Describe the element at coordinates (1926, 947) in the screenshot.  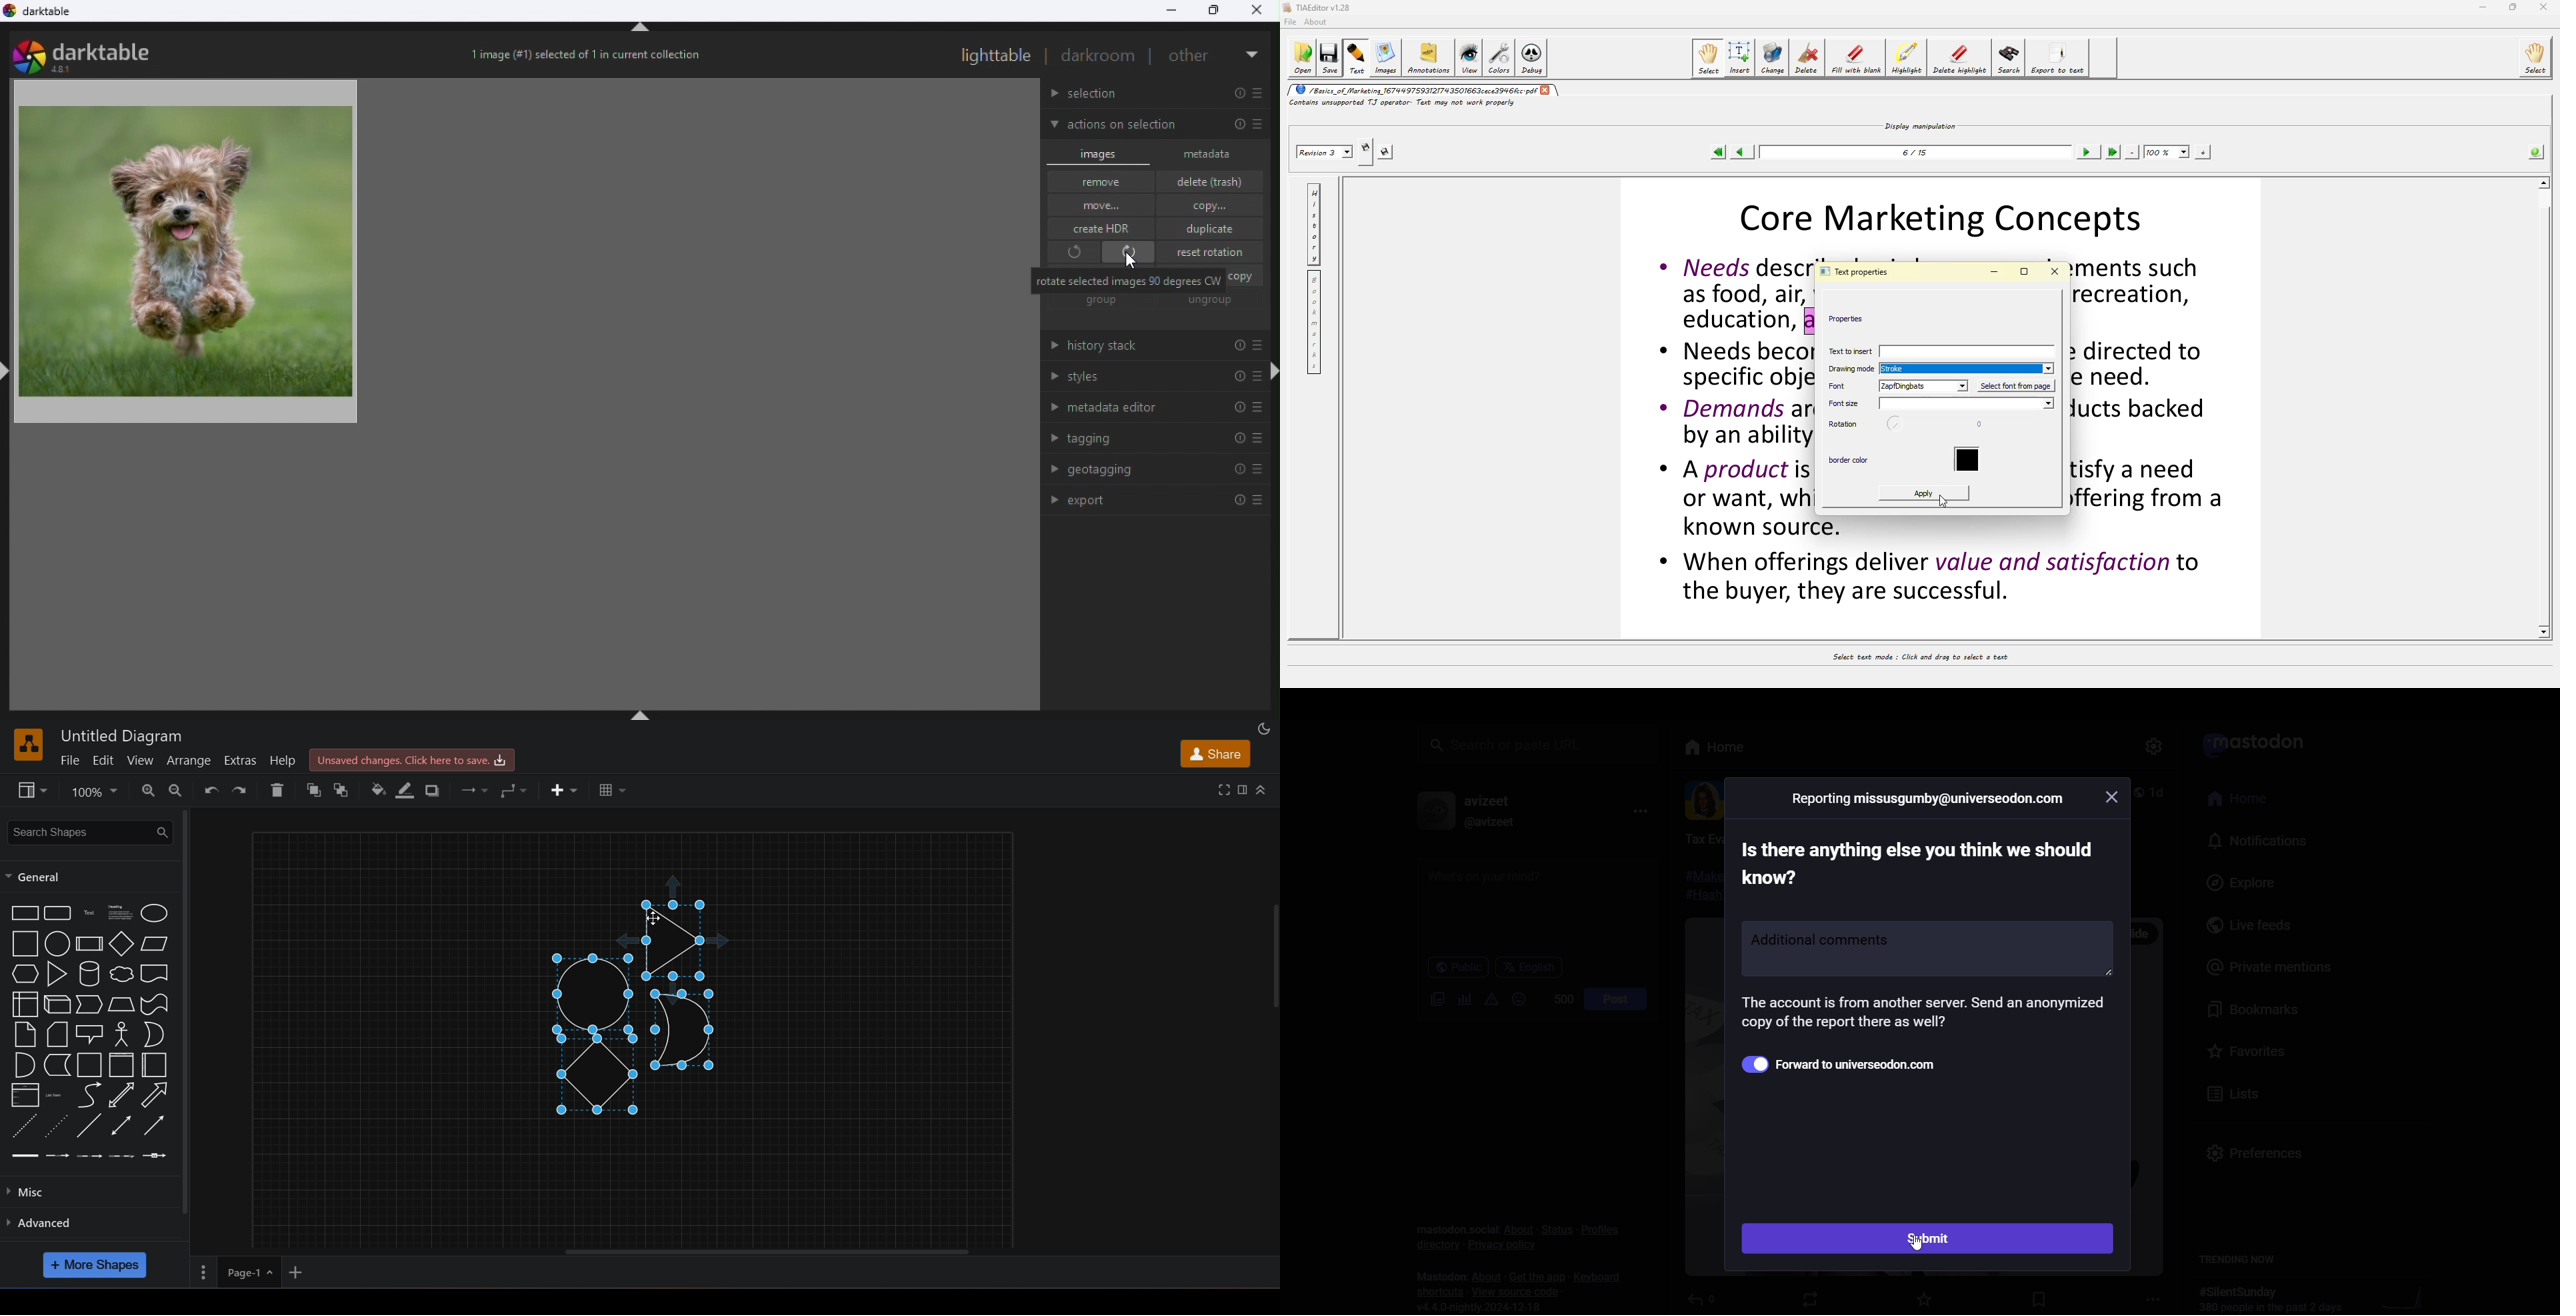
I see `comment` at that location.